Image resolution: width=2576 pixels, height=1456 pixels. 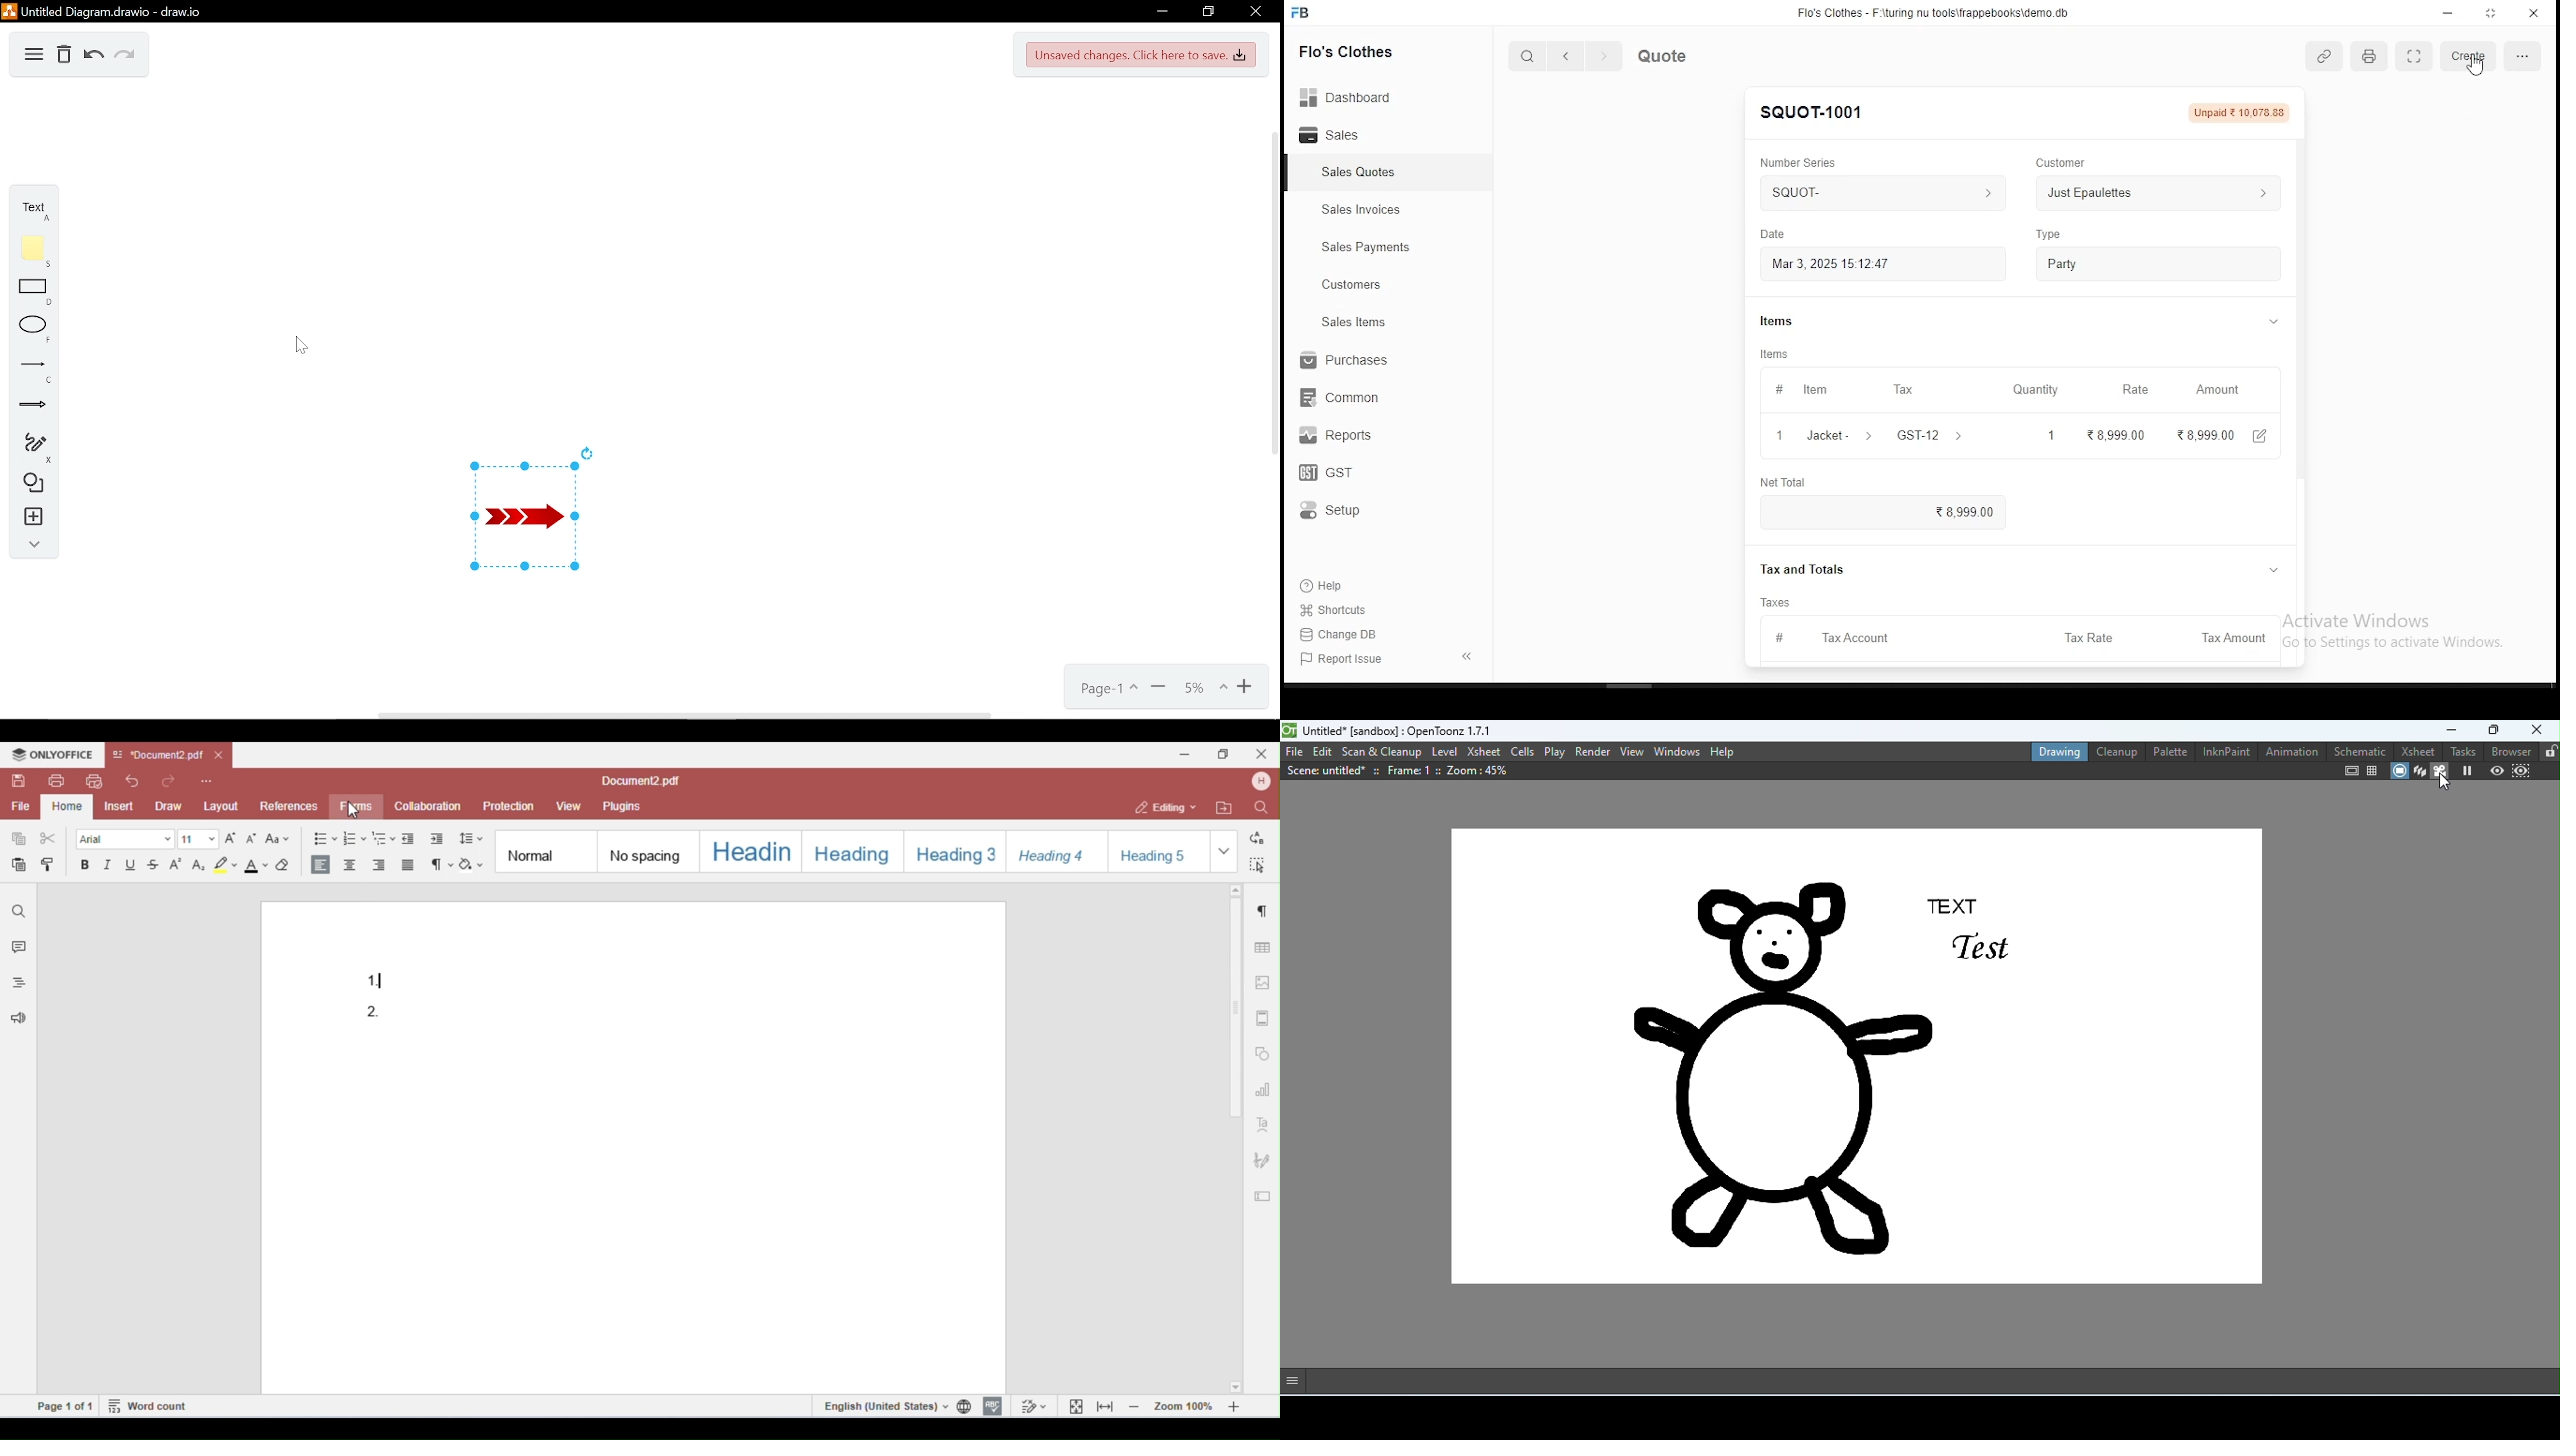 What do you see at coordinates (2115, 754) in the screenshot?
I see `Cleanup` at bounding box center [2115, 754].